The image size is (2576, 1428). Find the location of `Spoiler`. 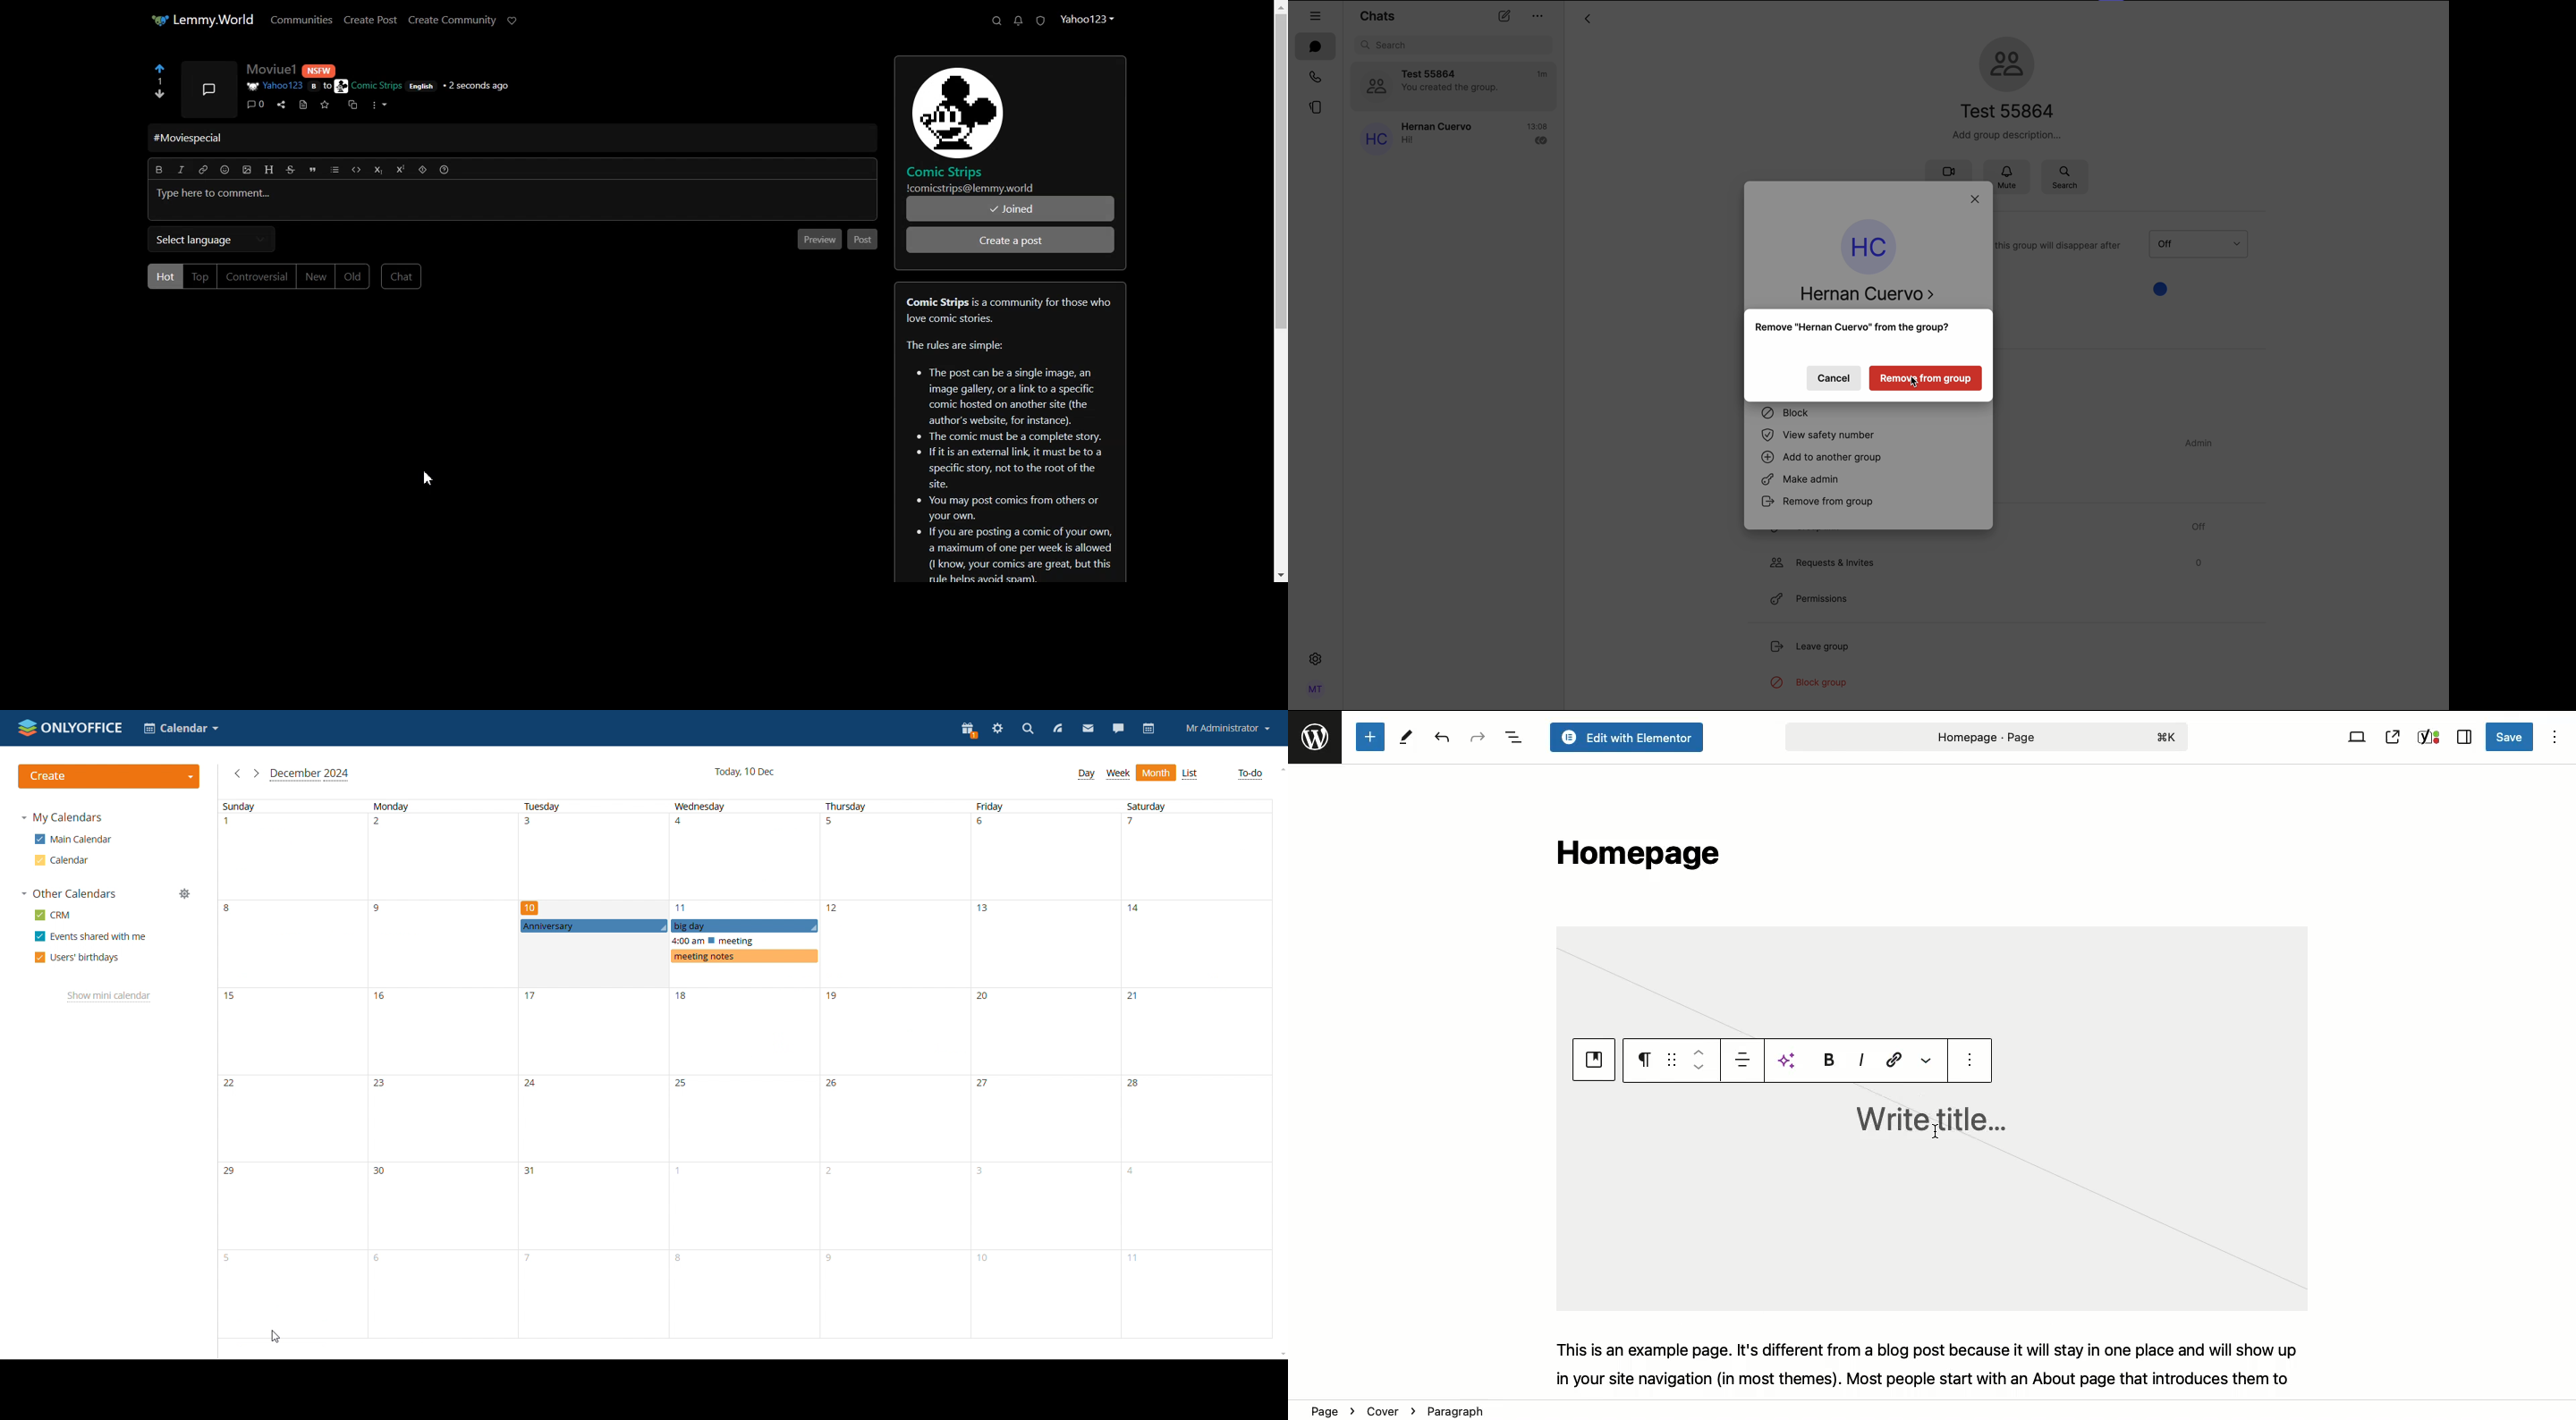

Spoiler is located at coordinates (423, 170).